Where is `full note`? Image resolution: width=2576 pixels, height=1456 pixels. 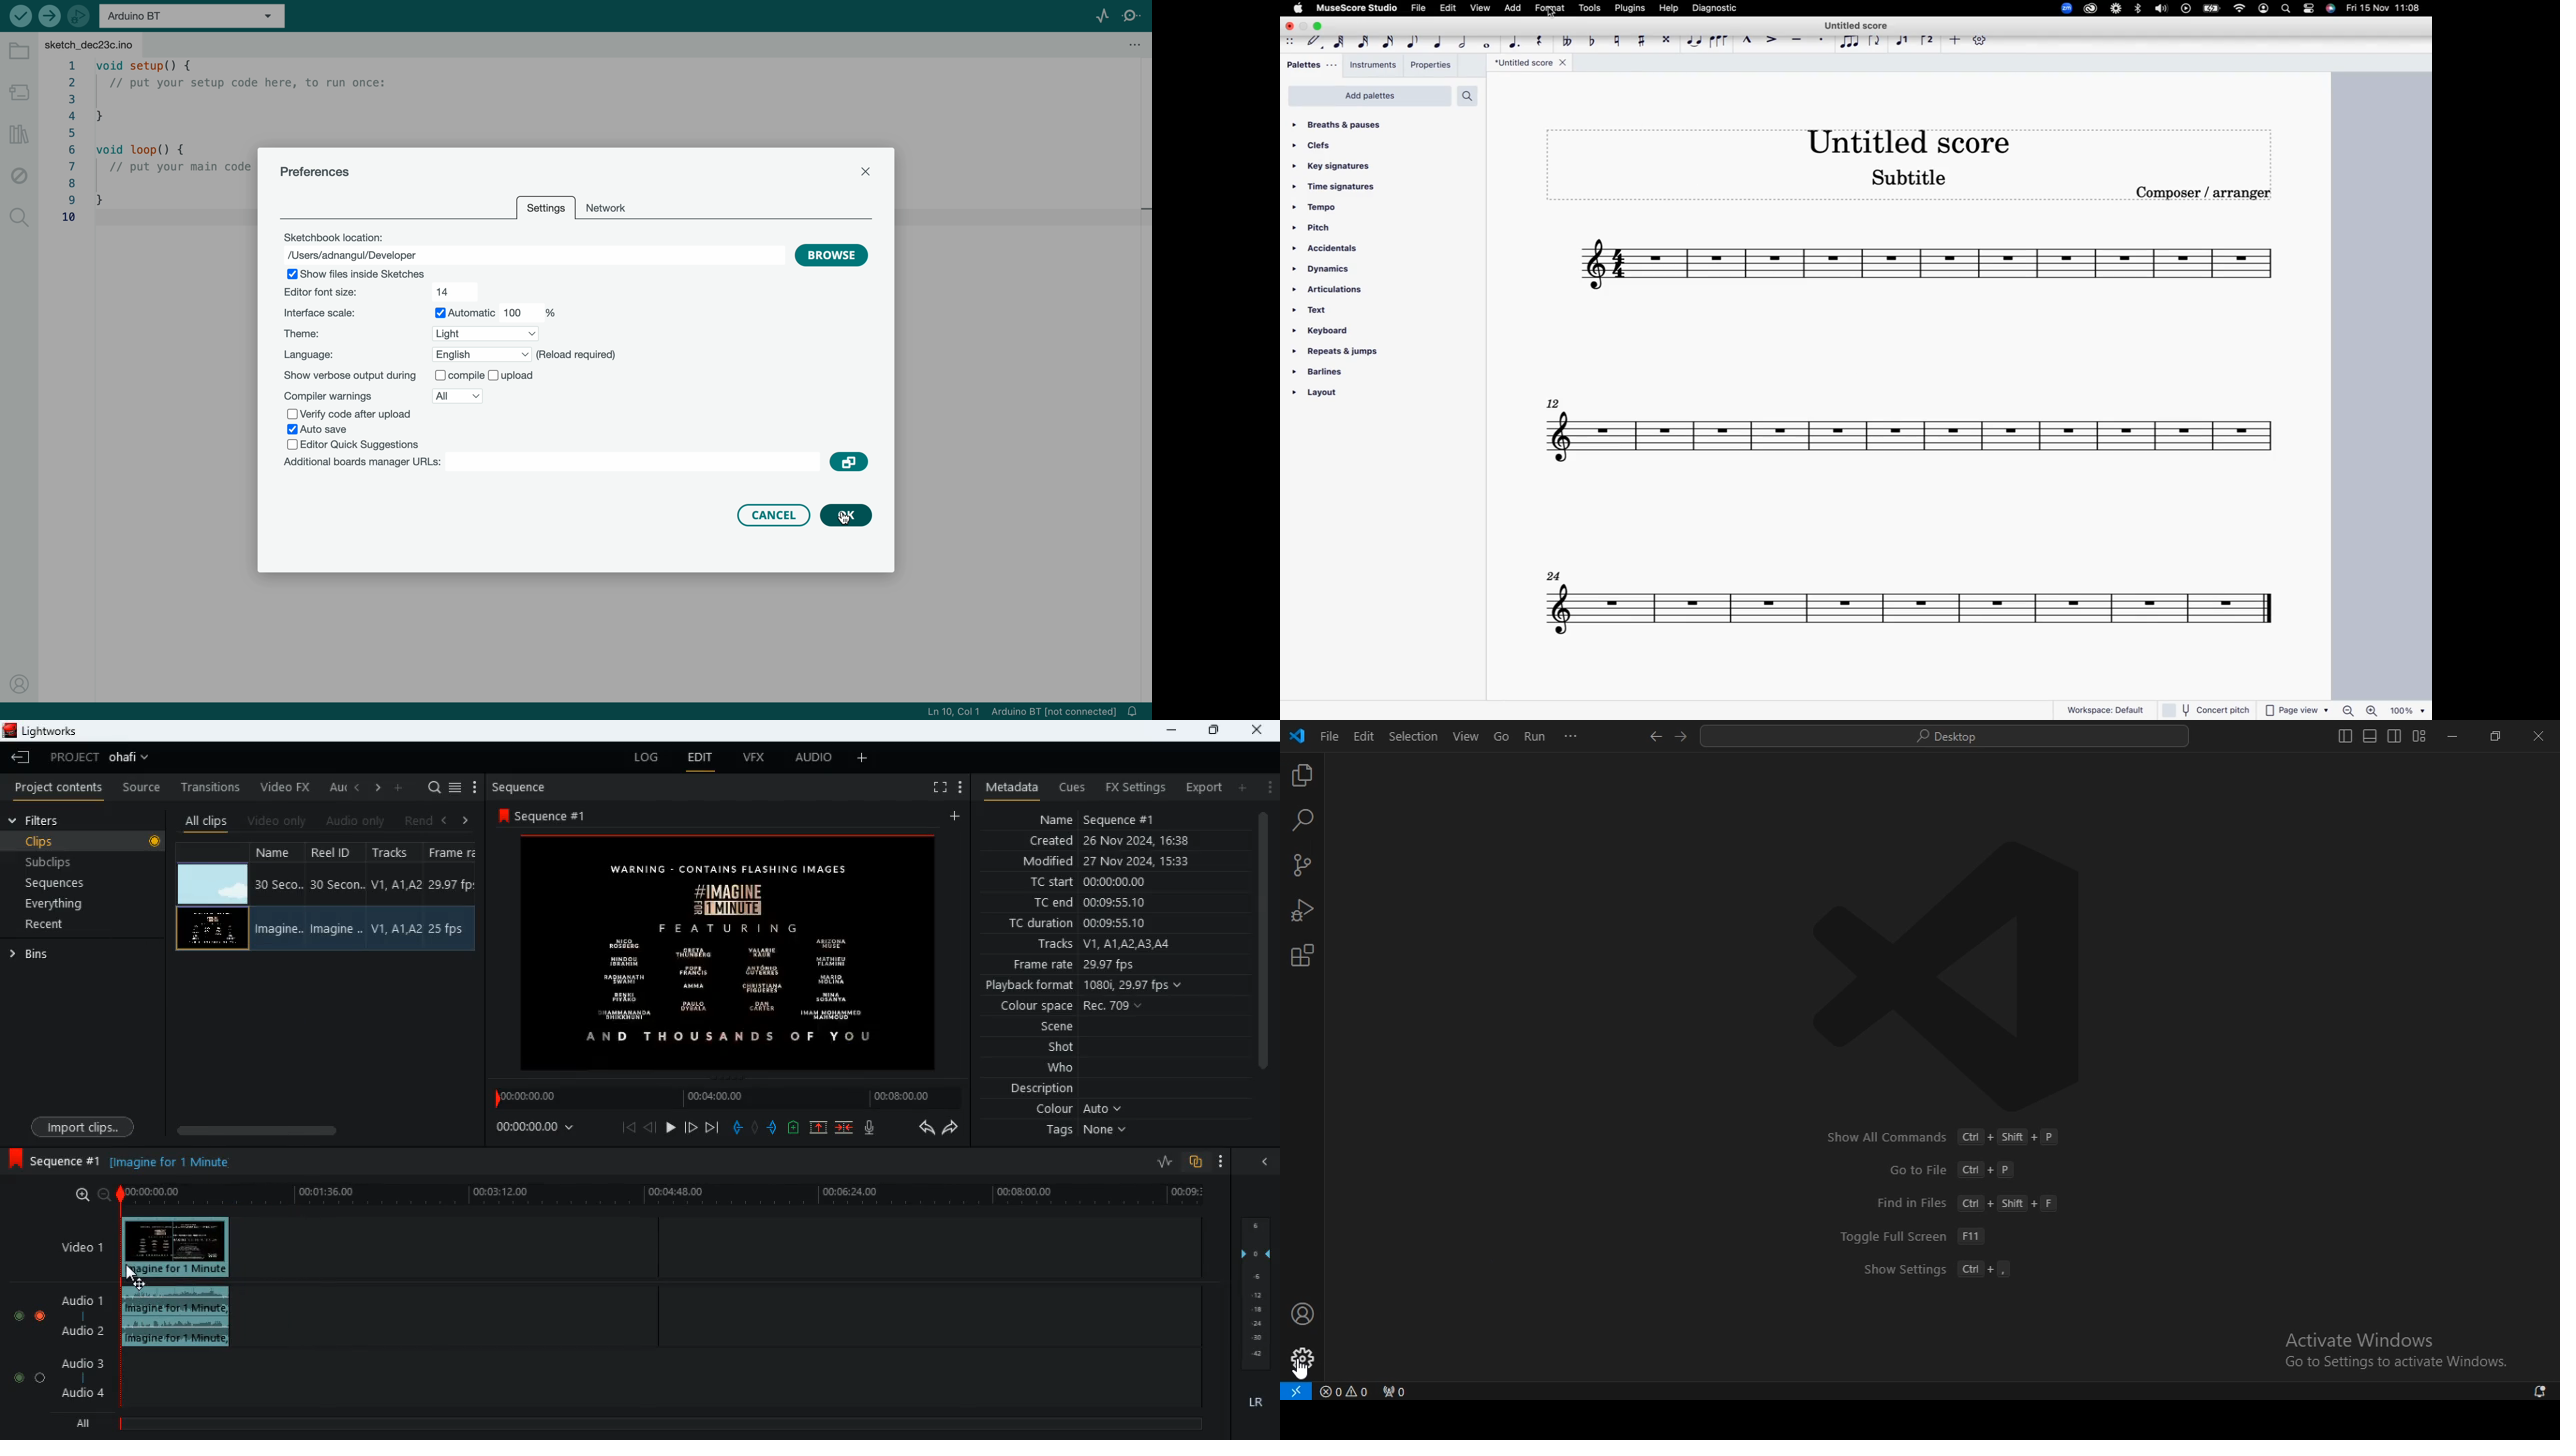
full note is located at coordinates (1486, 43).